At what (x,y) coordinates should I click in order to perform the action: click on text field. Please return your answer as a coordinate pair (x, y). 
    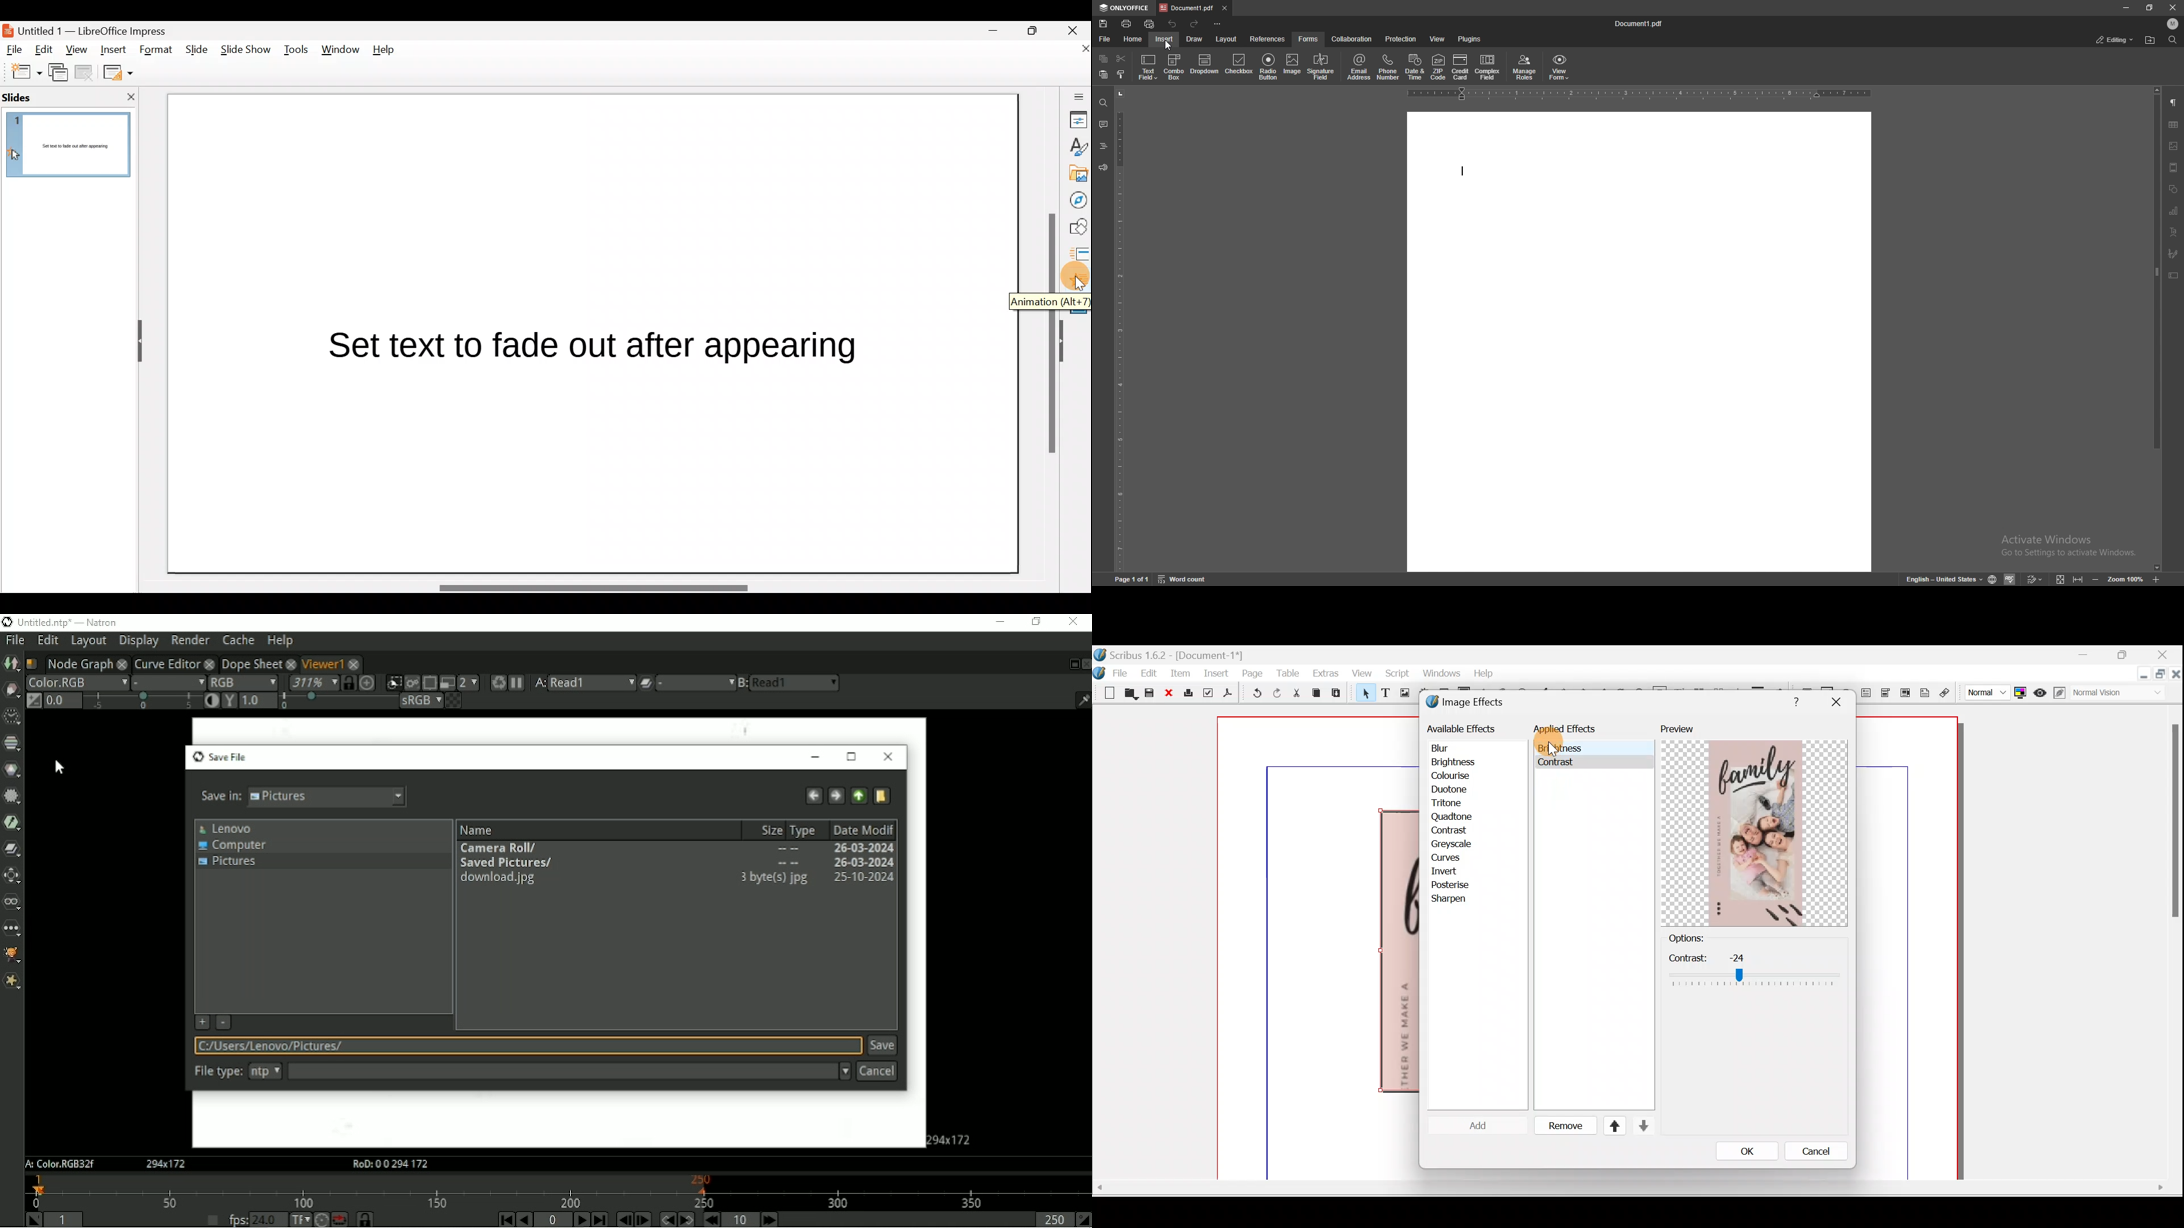
    Looking at the image, I should click on (1148, 67).